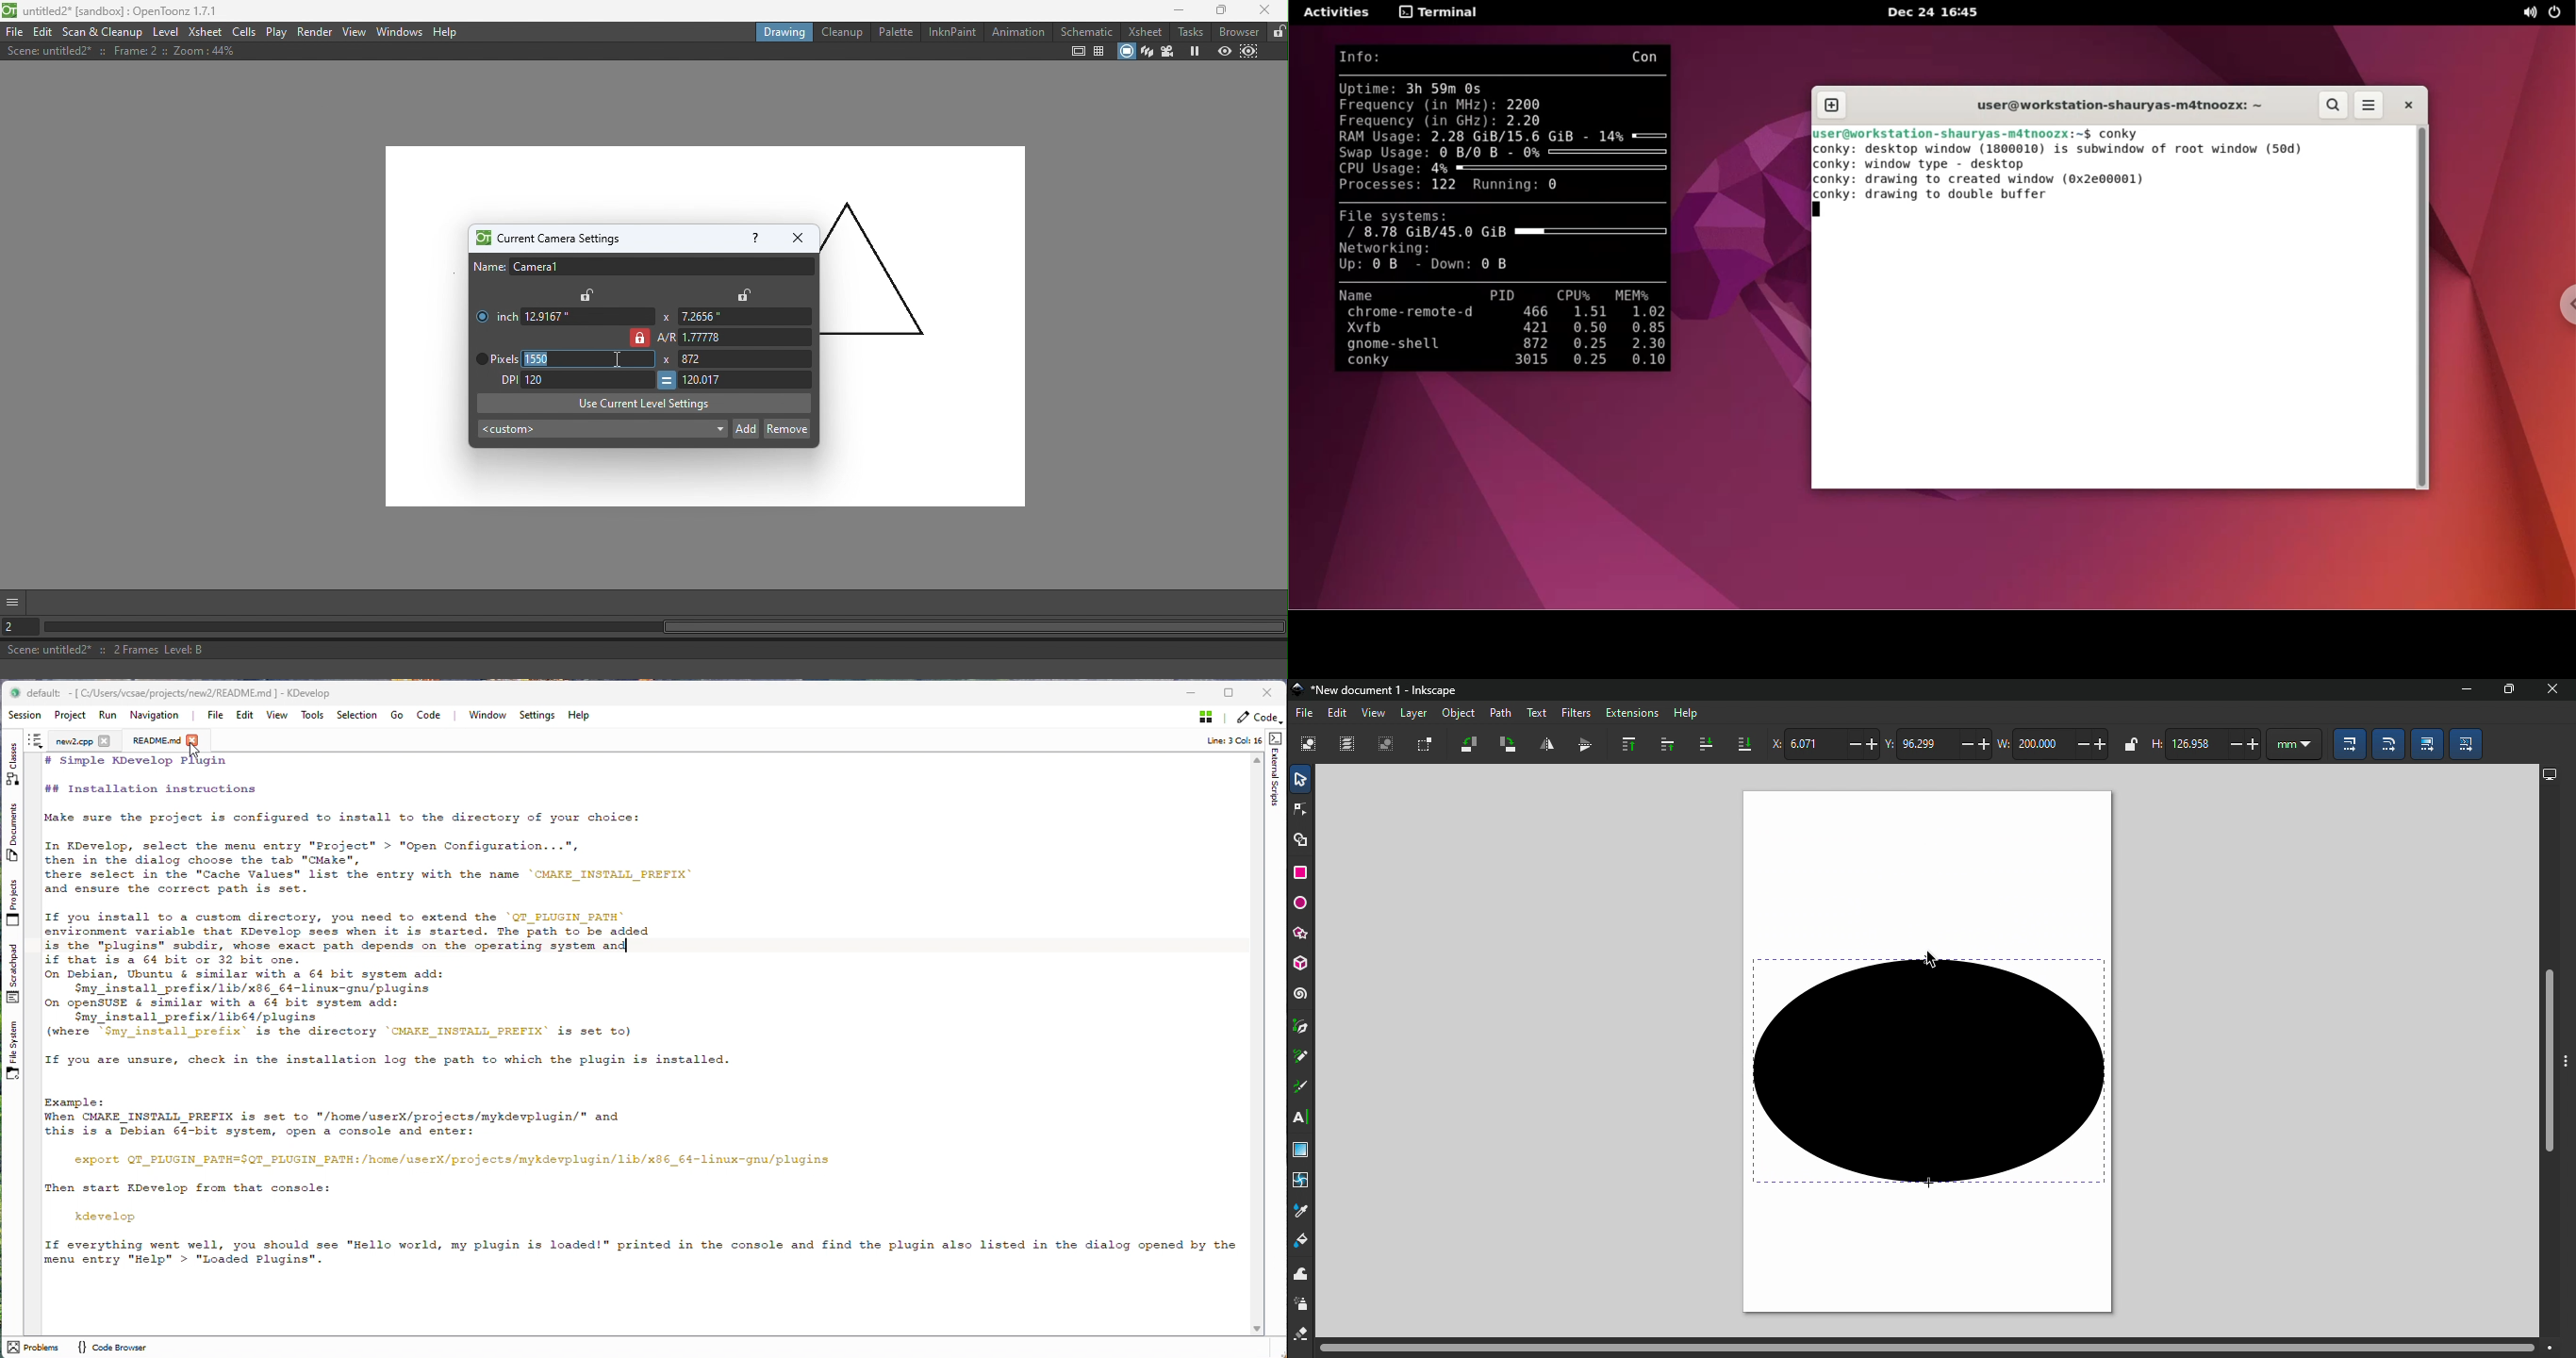  What do you see at coordinates (2555, 691) in the screenshot?
I see `close` at bounding box center [2555, 691].